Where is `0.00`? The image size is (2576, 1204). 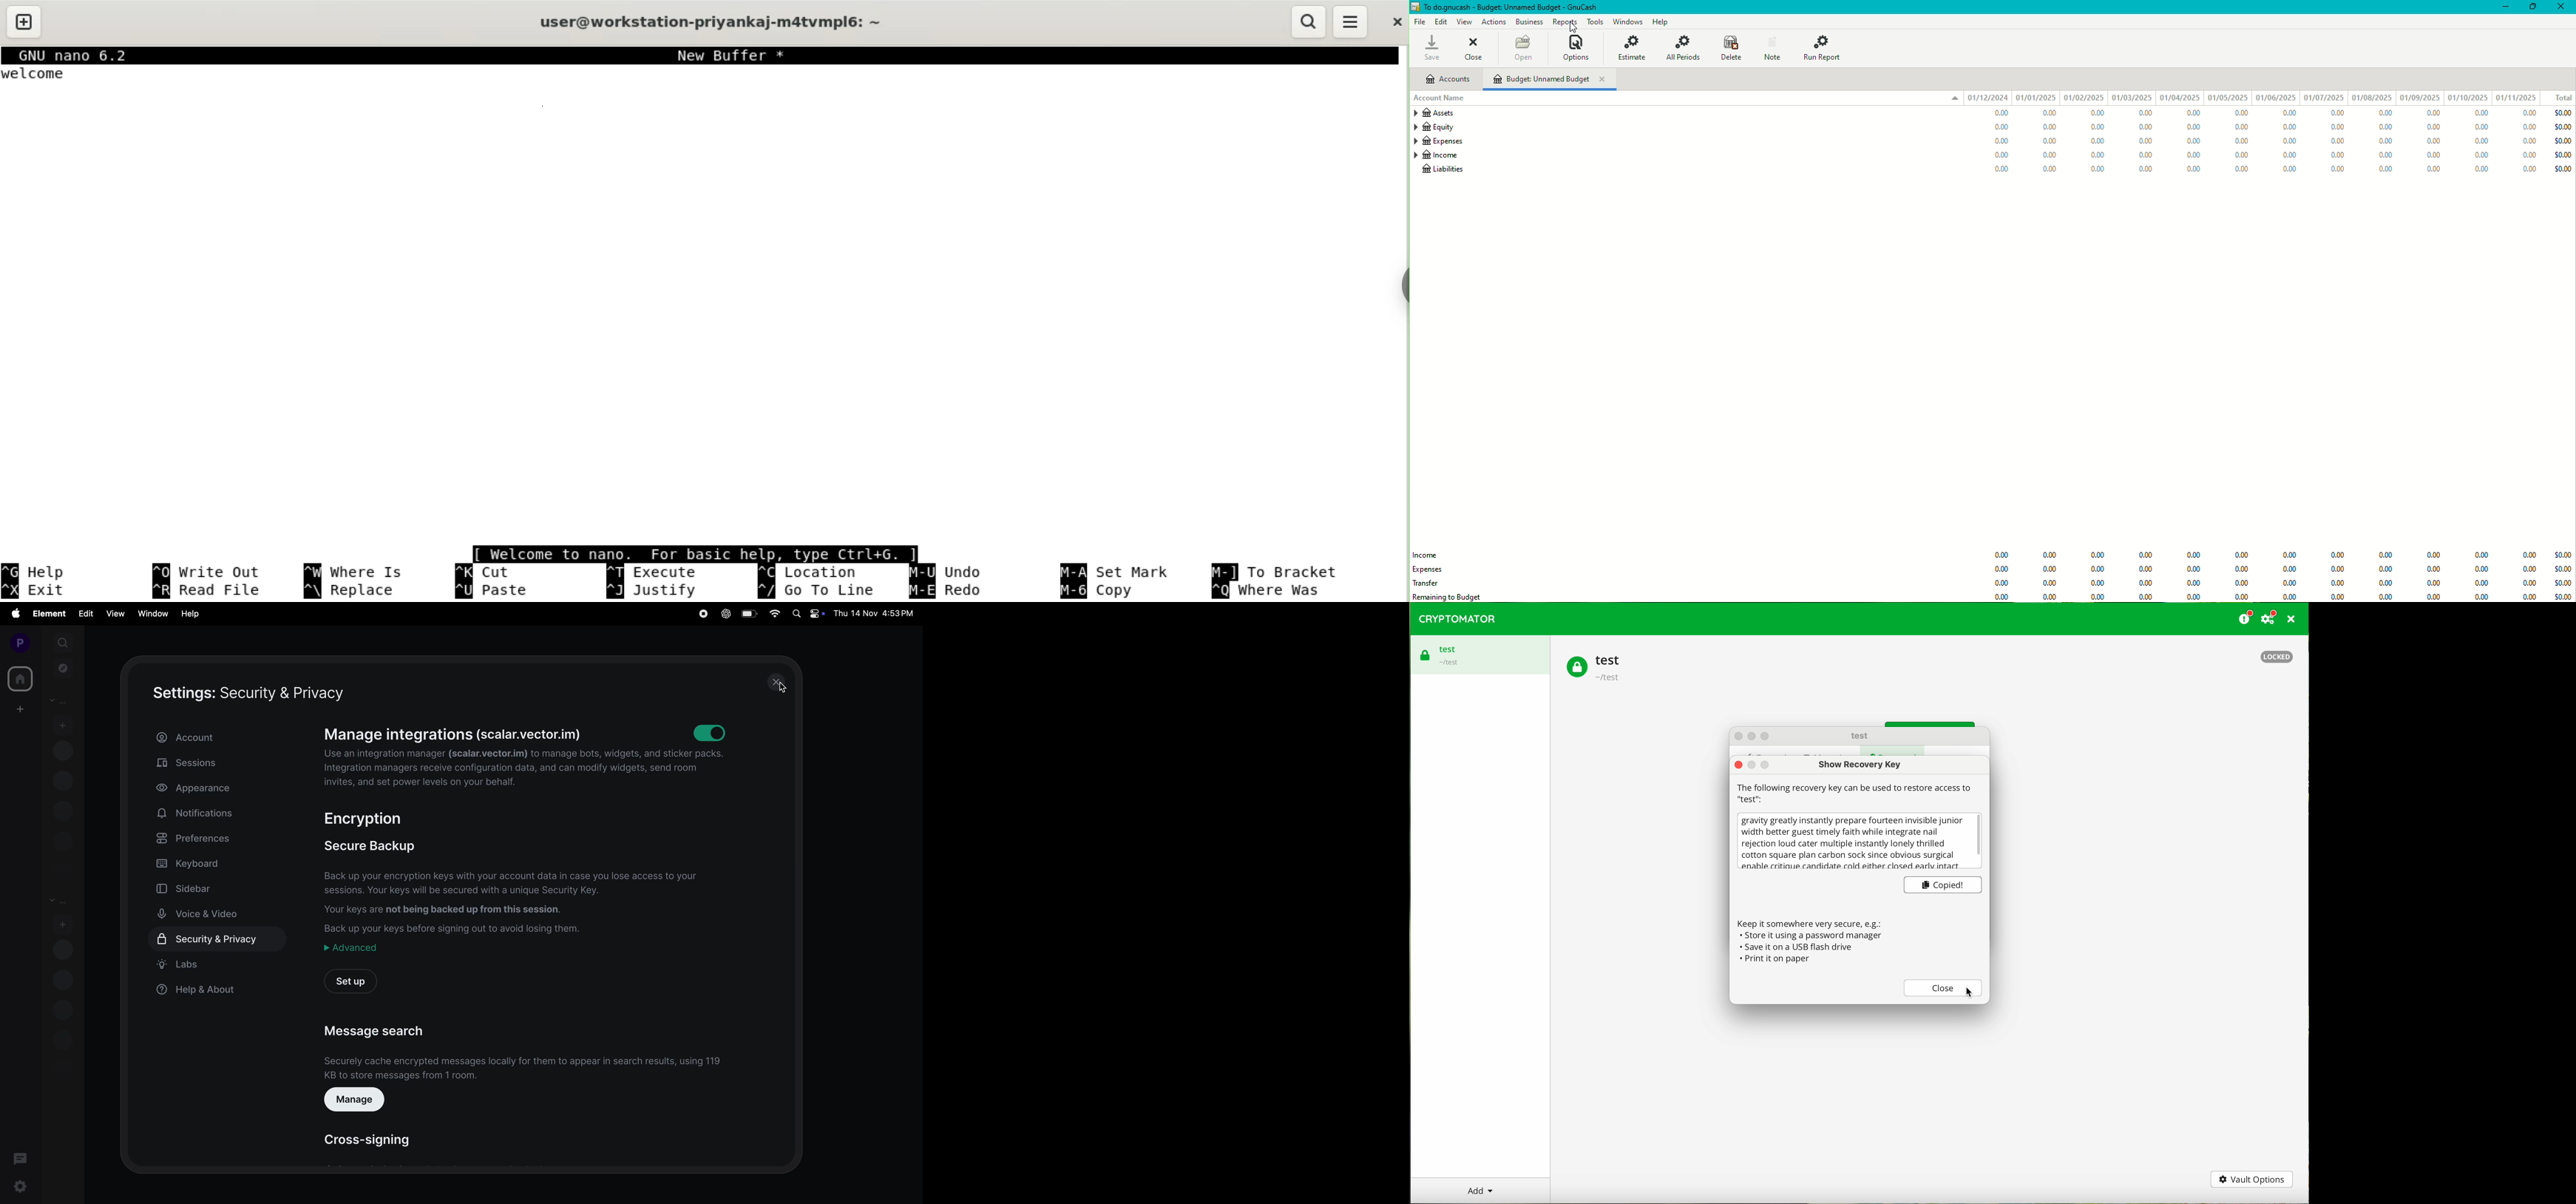 0.00 is located at coordinates (2049, 127).